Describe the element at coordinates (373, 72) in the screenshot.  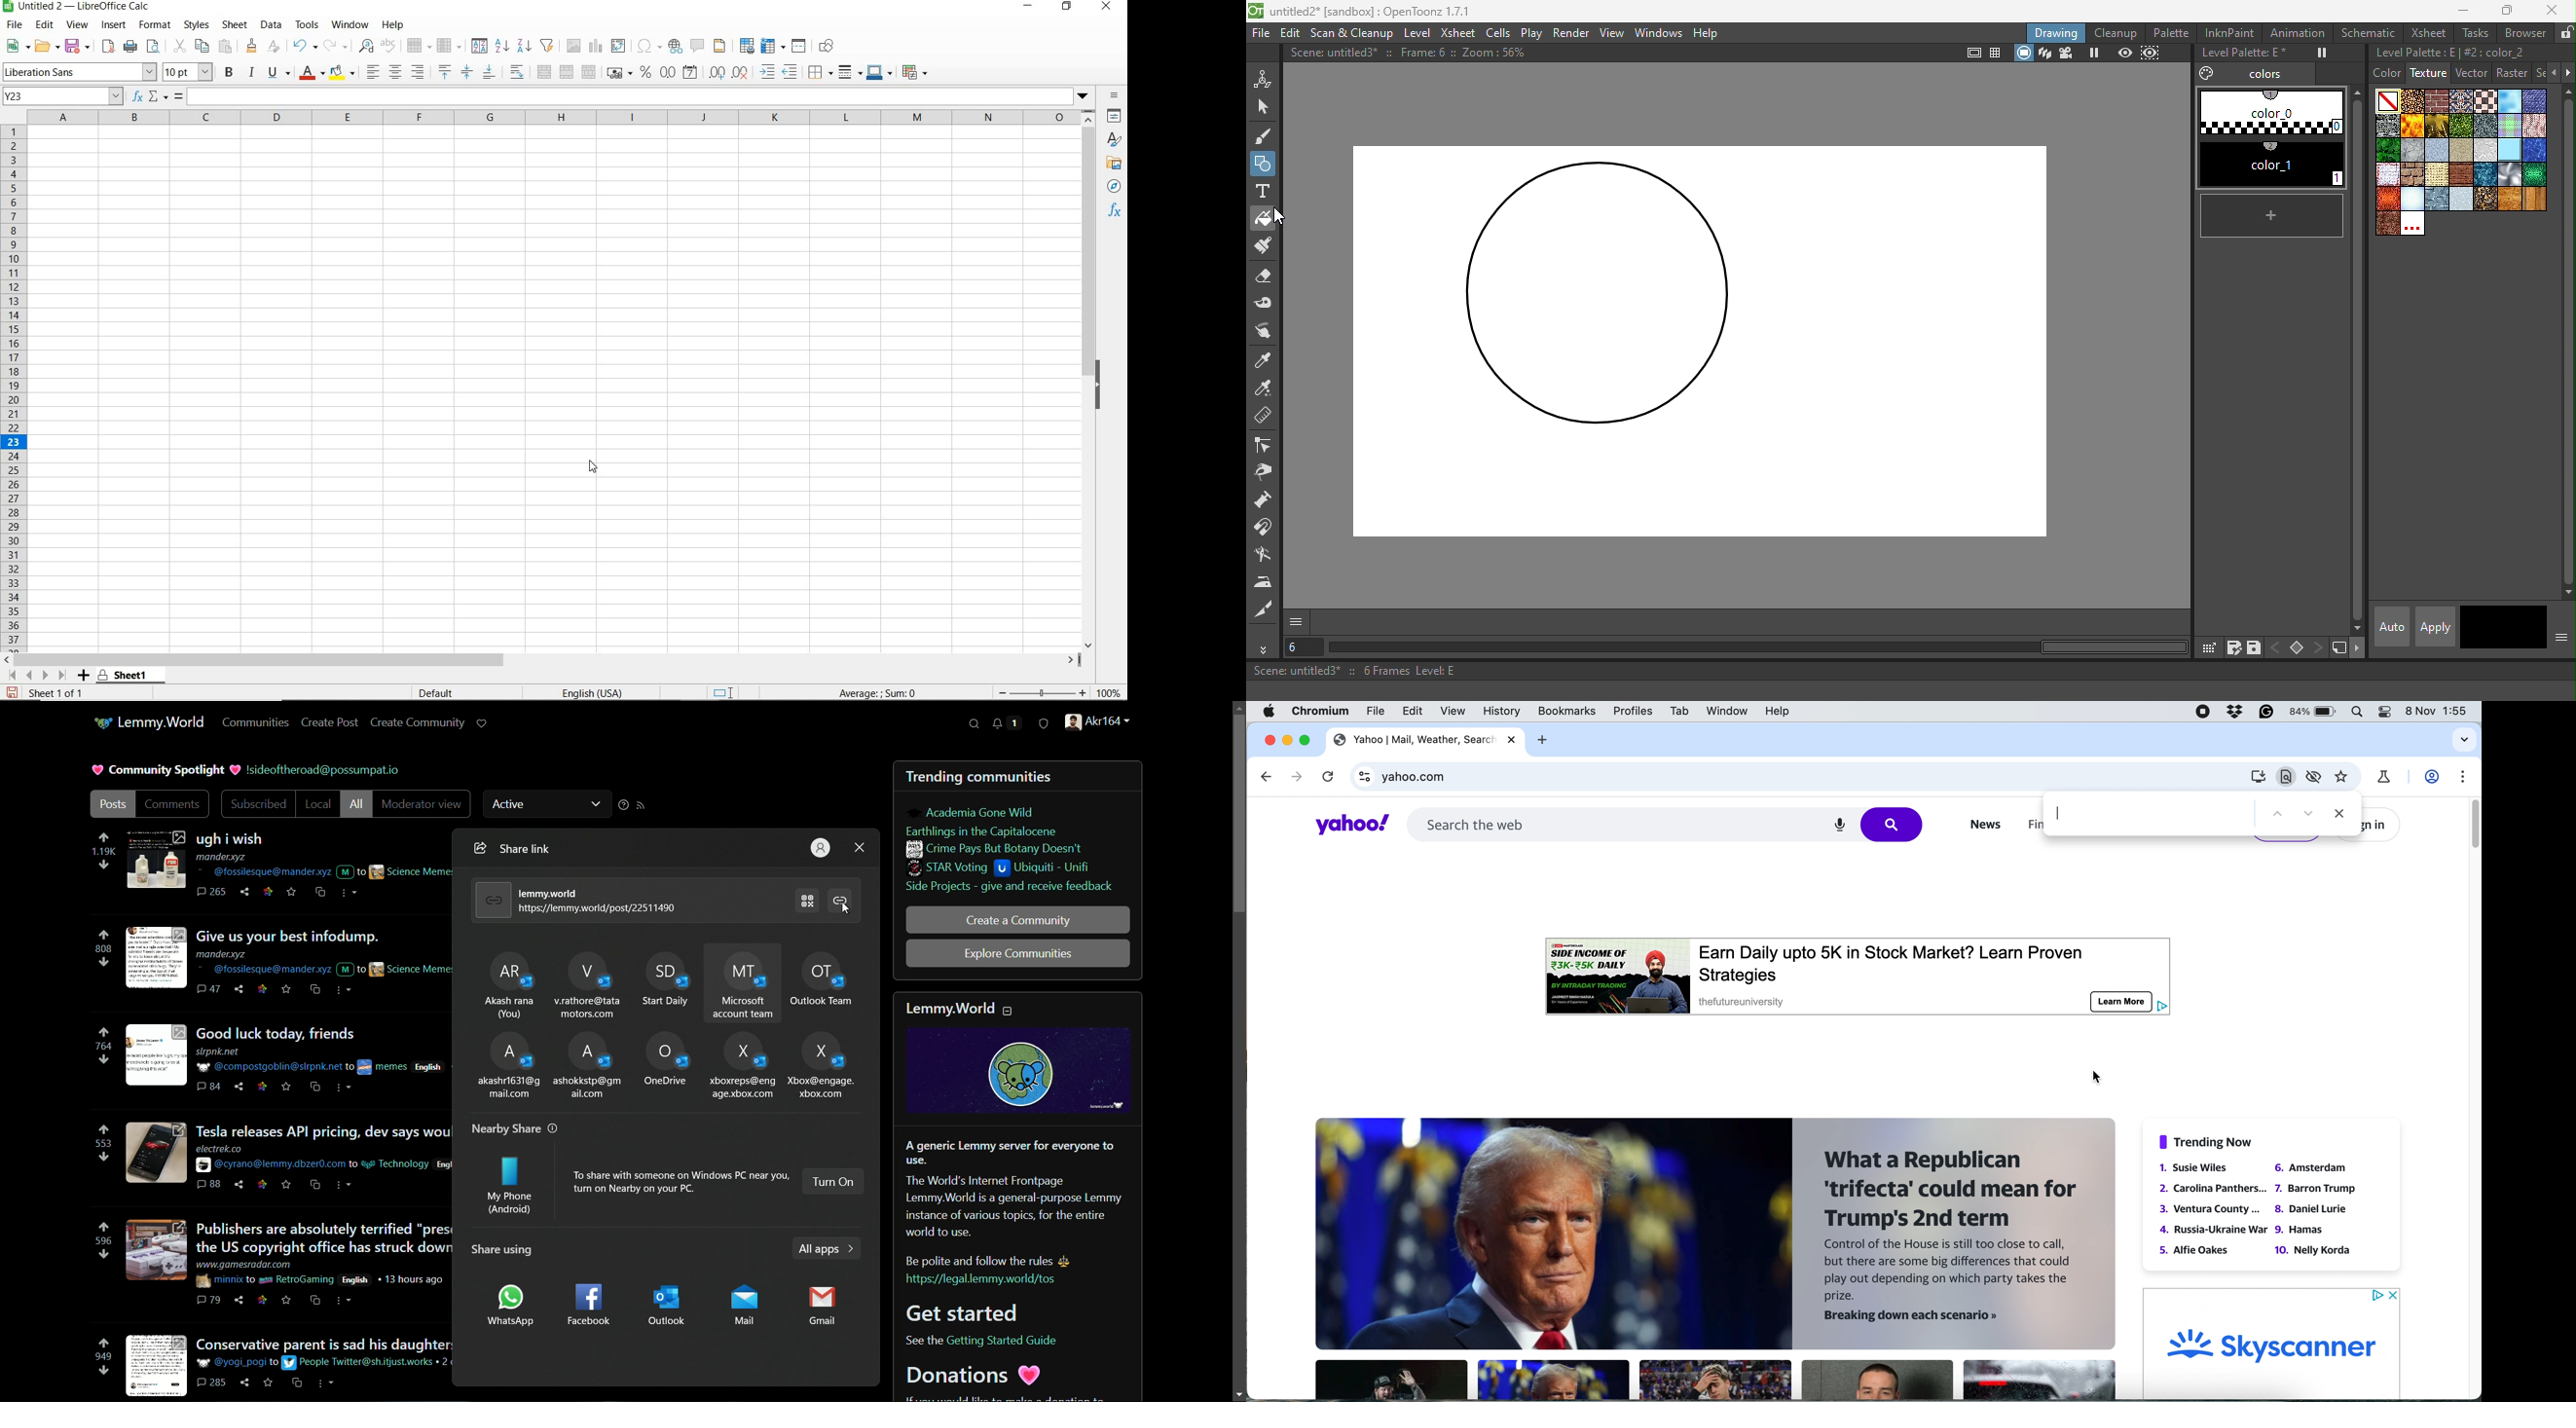
I see `ALIGN LEFT` at that location.